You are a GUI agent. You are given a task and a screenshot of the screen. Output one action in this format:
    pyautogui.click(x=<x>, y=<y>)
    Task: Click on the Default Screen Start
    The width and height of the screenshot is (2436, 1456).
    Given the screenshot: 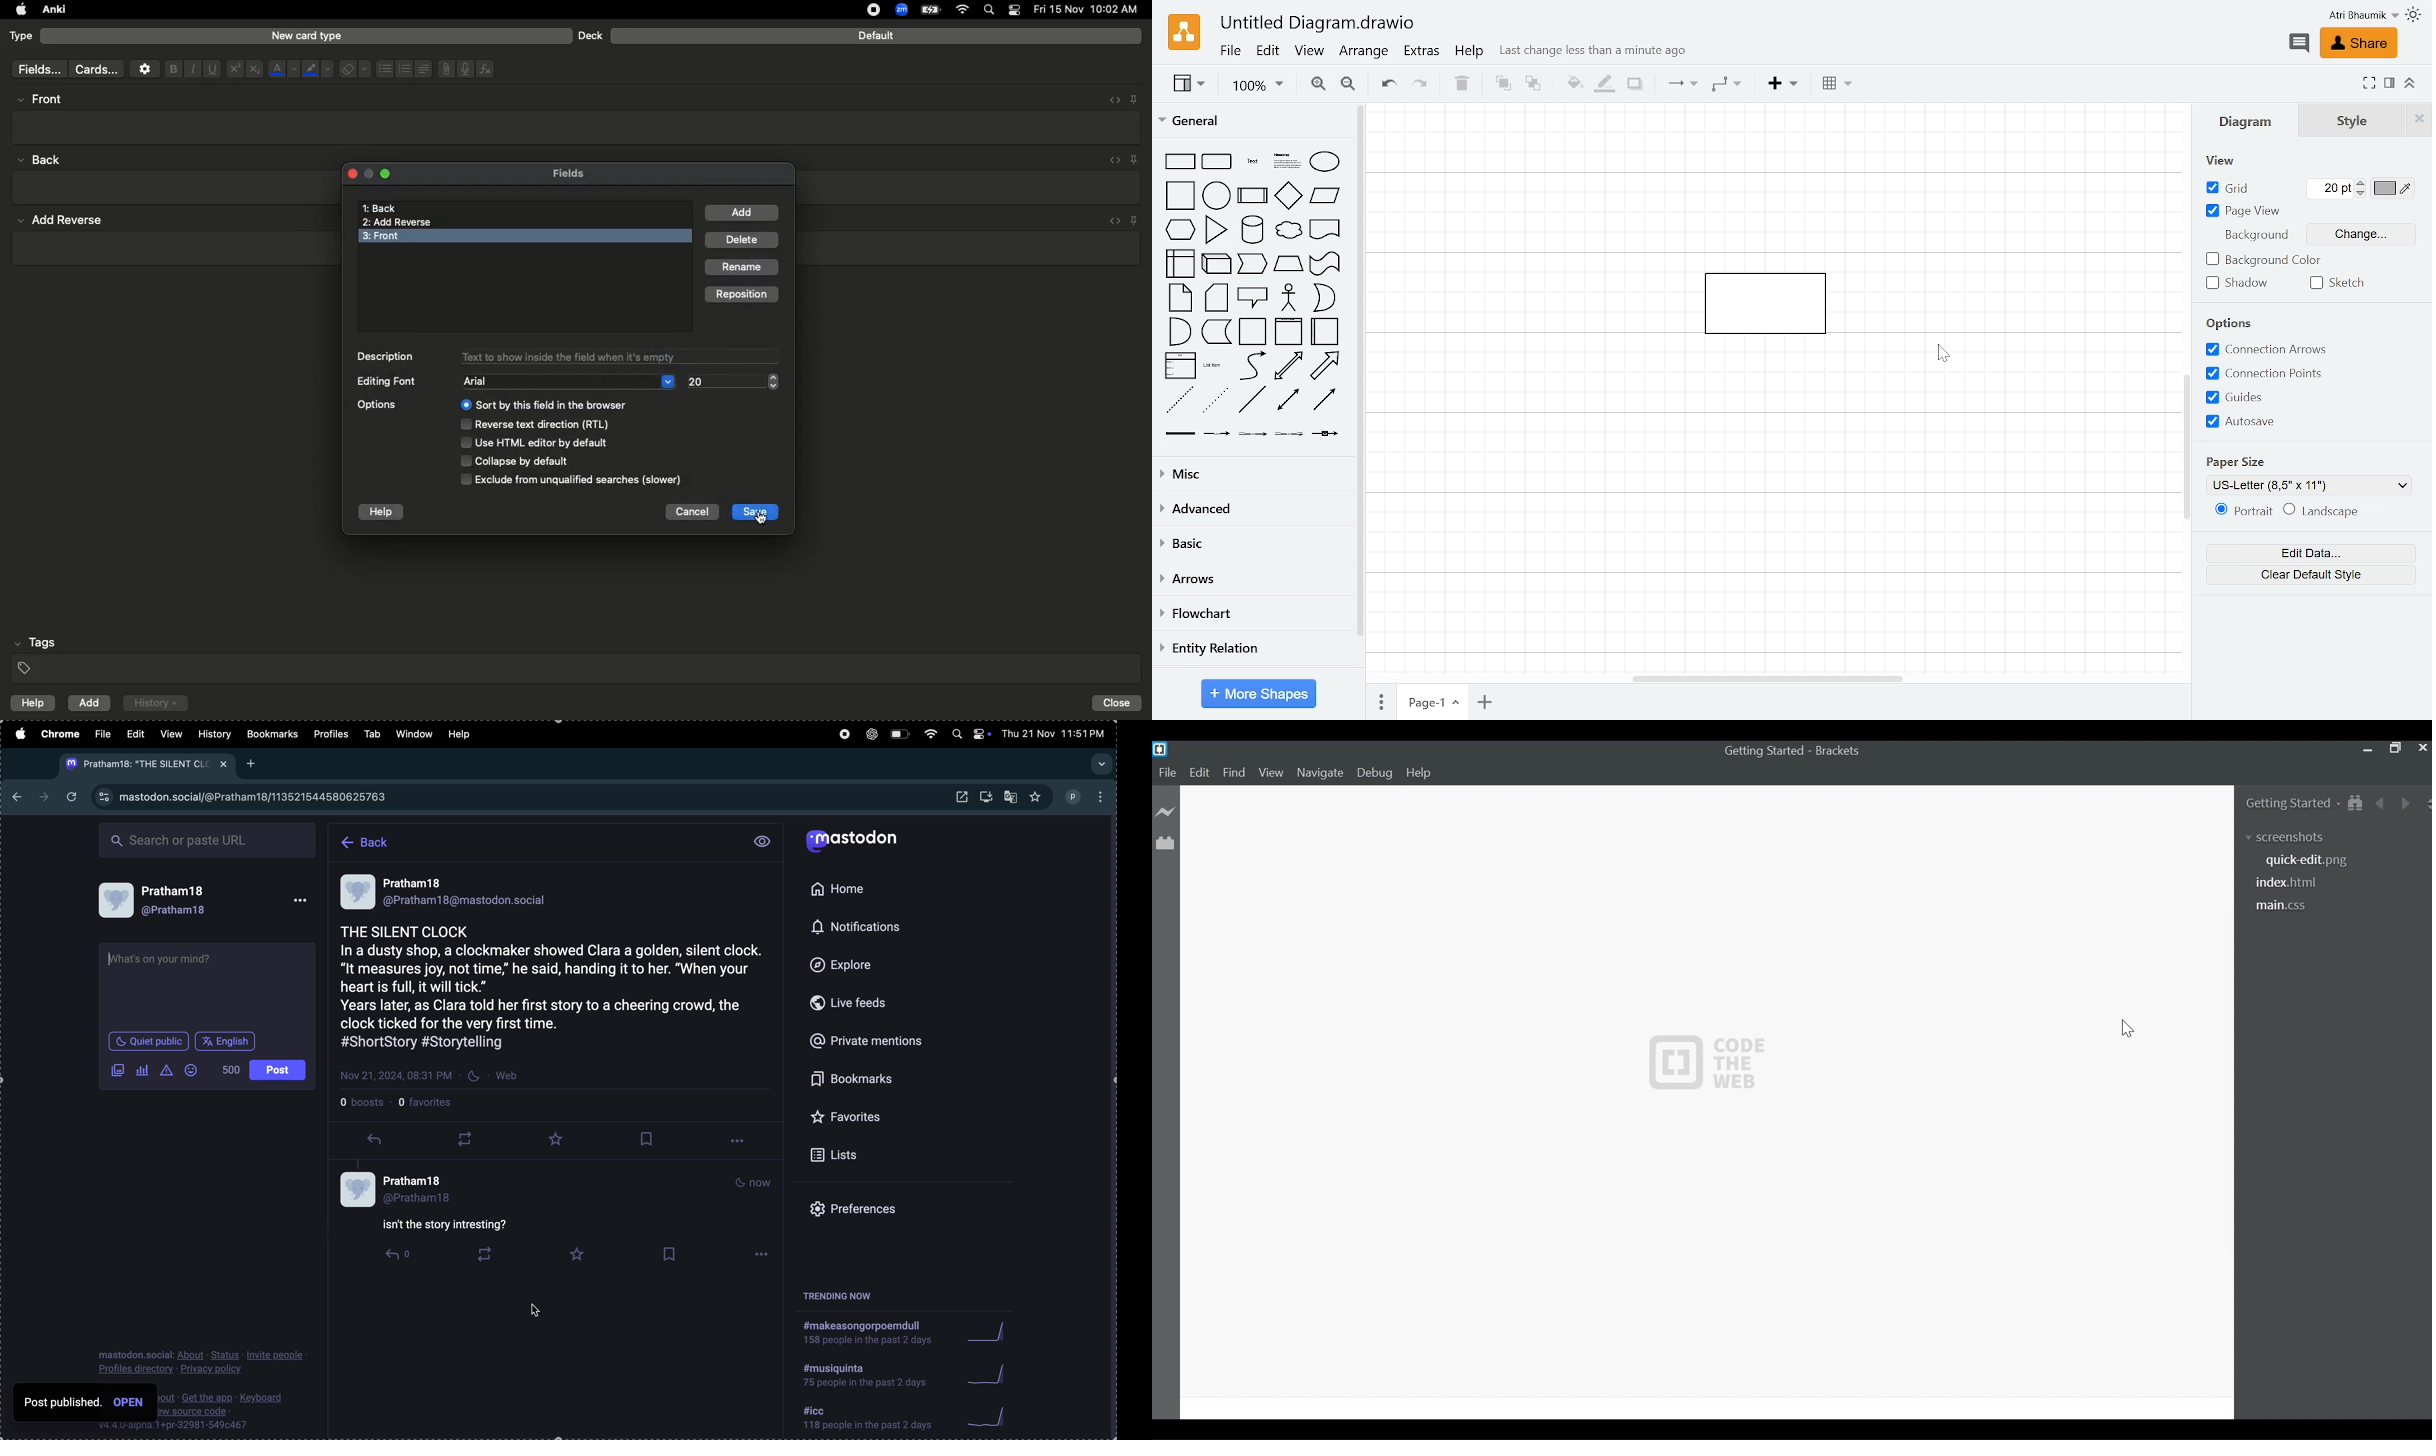 What is the action you would take?
    pyautogui.click(x=1706, y=1101)
    